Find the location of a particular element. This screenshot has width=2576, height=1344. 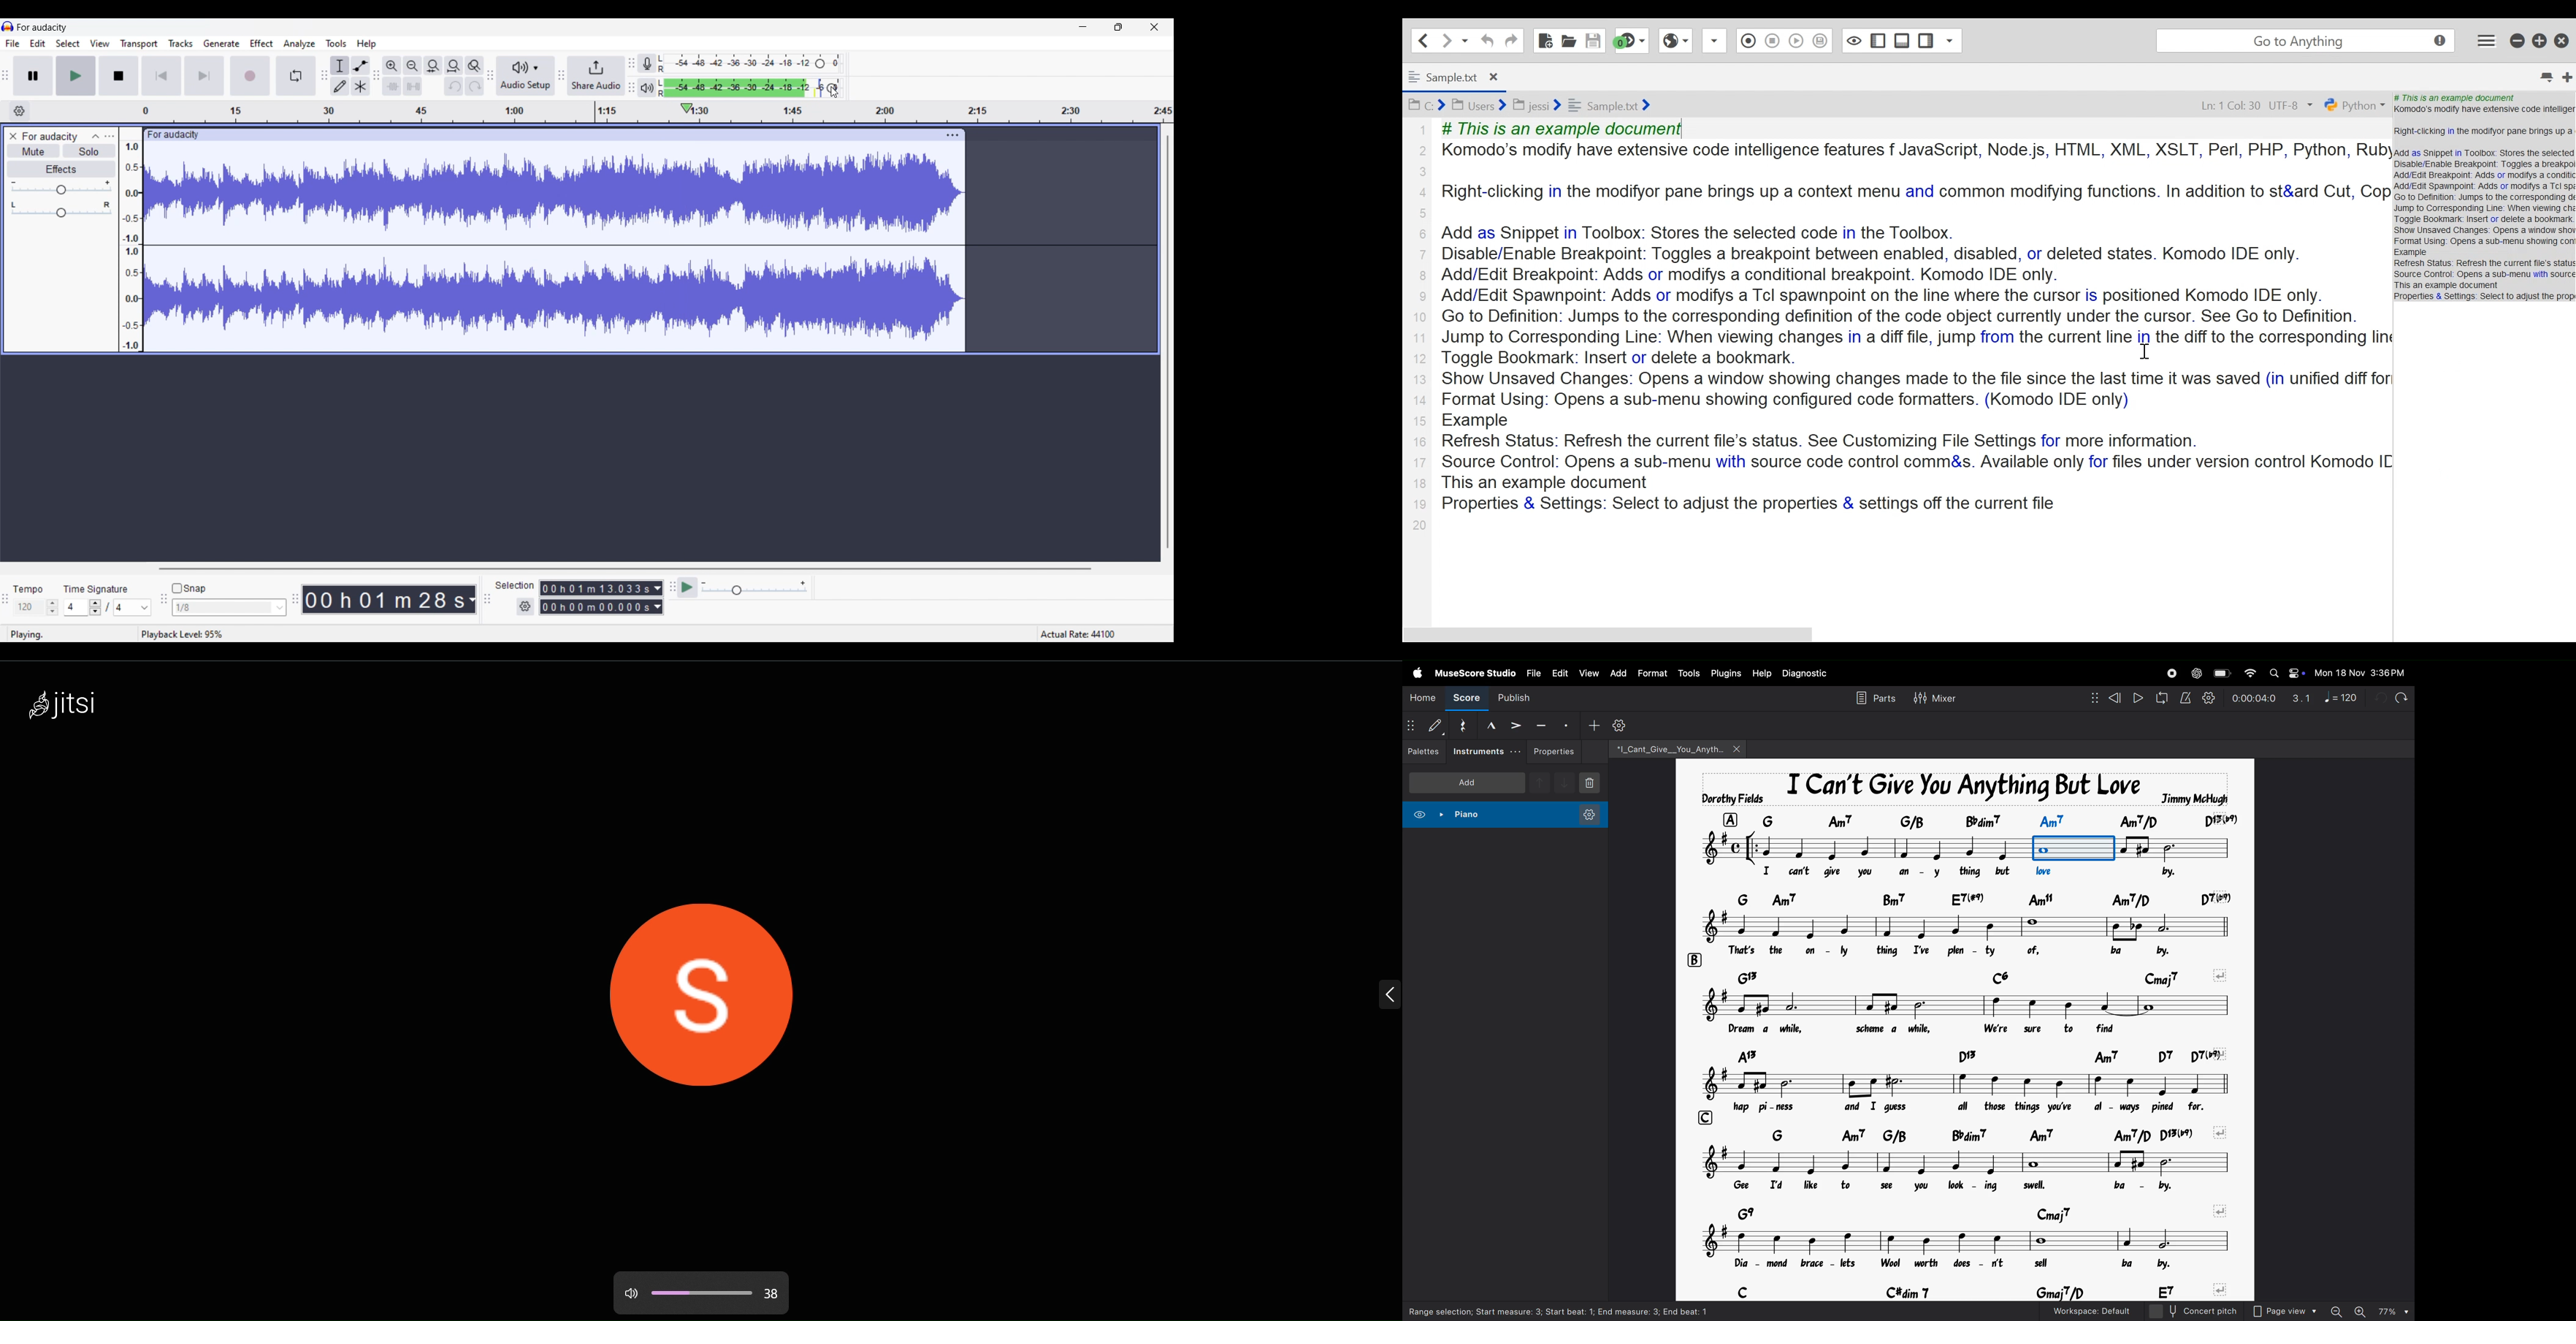

Fit project to width is located at coordinates (454, 66).